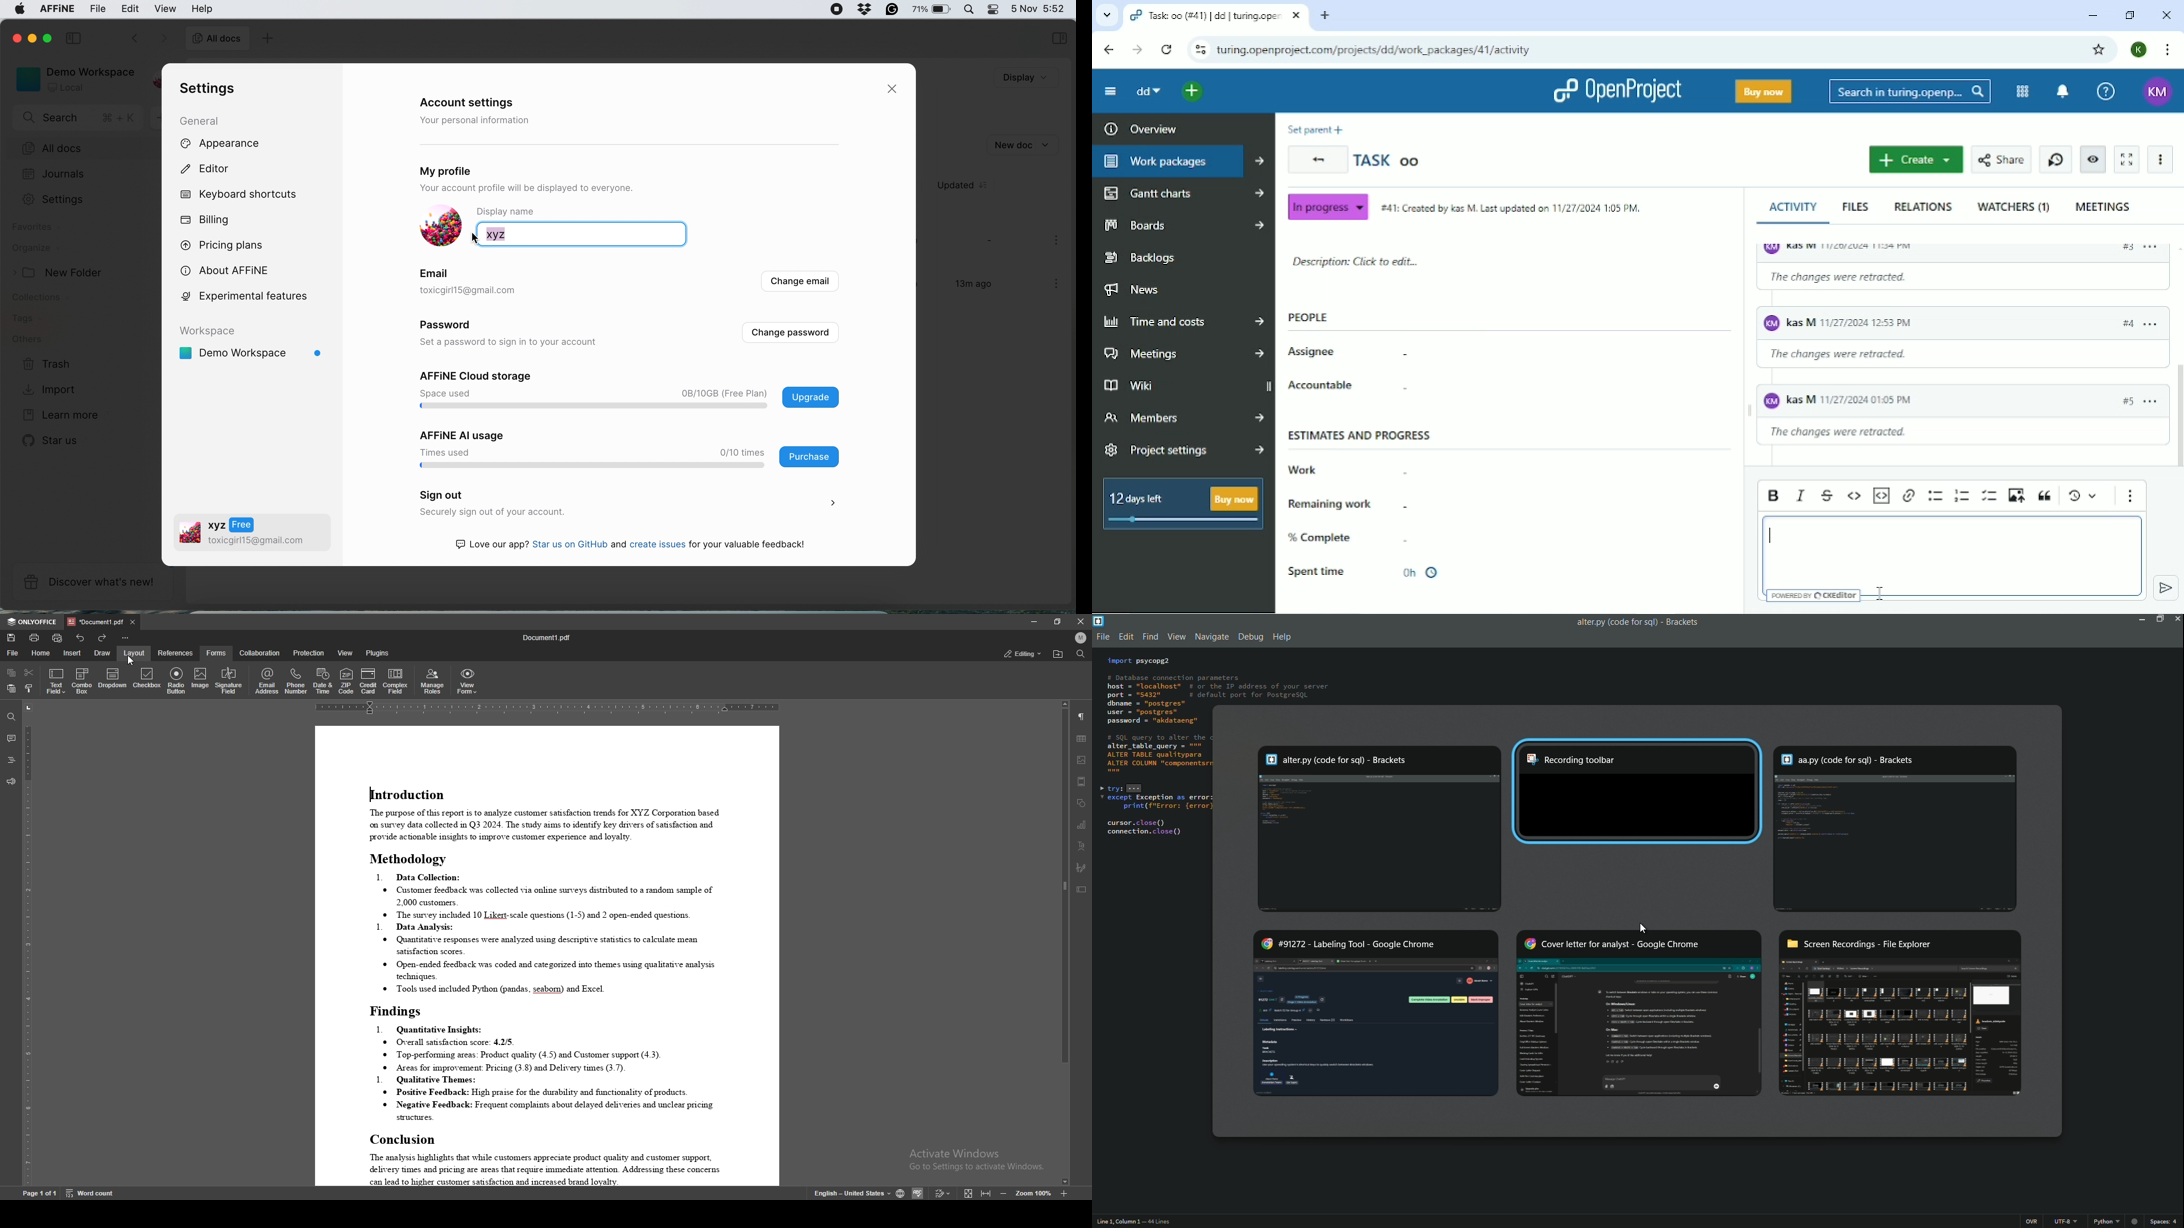 This screenshot has height=1232, width=2184. I want to click on turing.openproject.com/projects/dd/work_packages/41/activity, so click(1373, 51).